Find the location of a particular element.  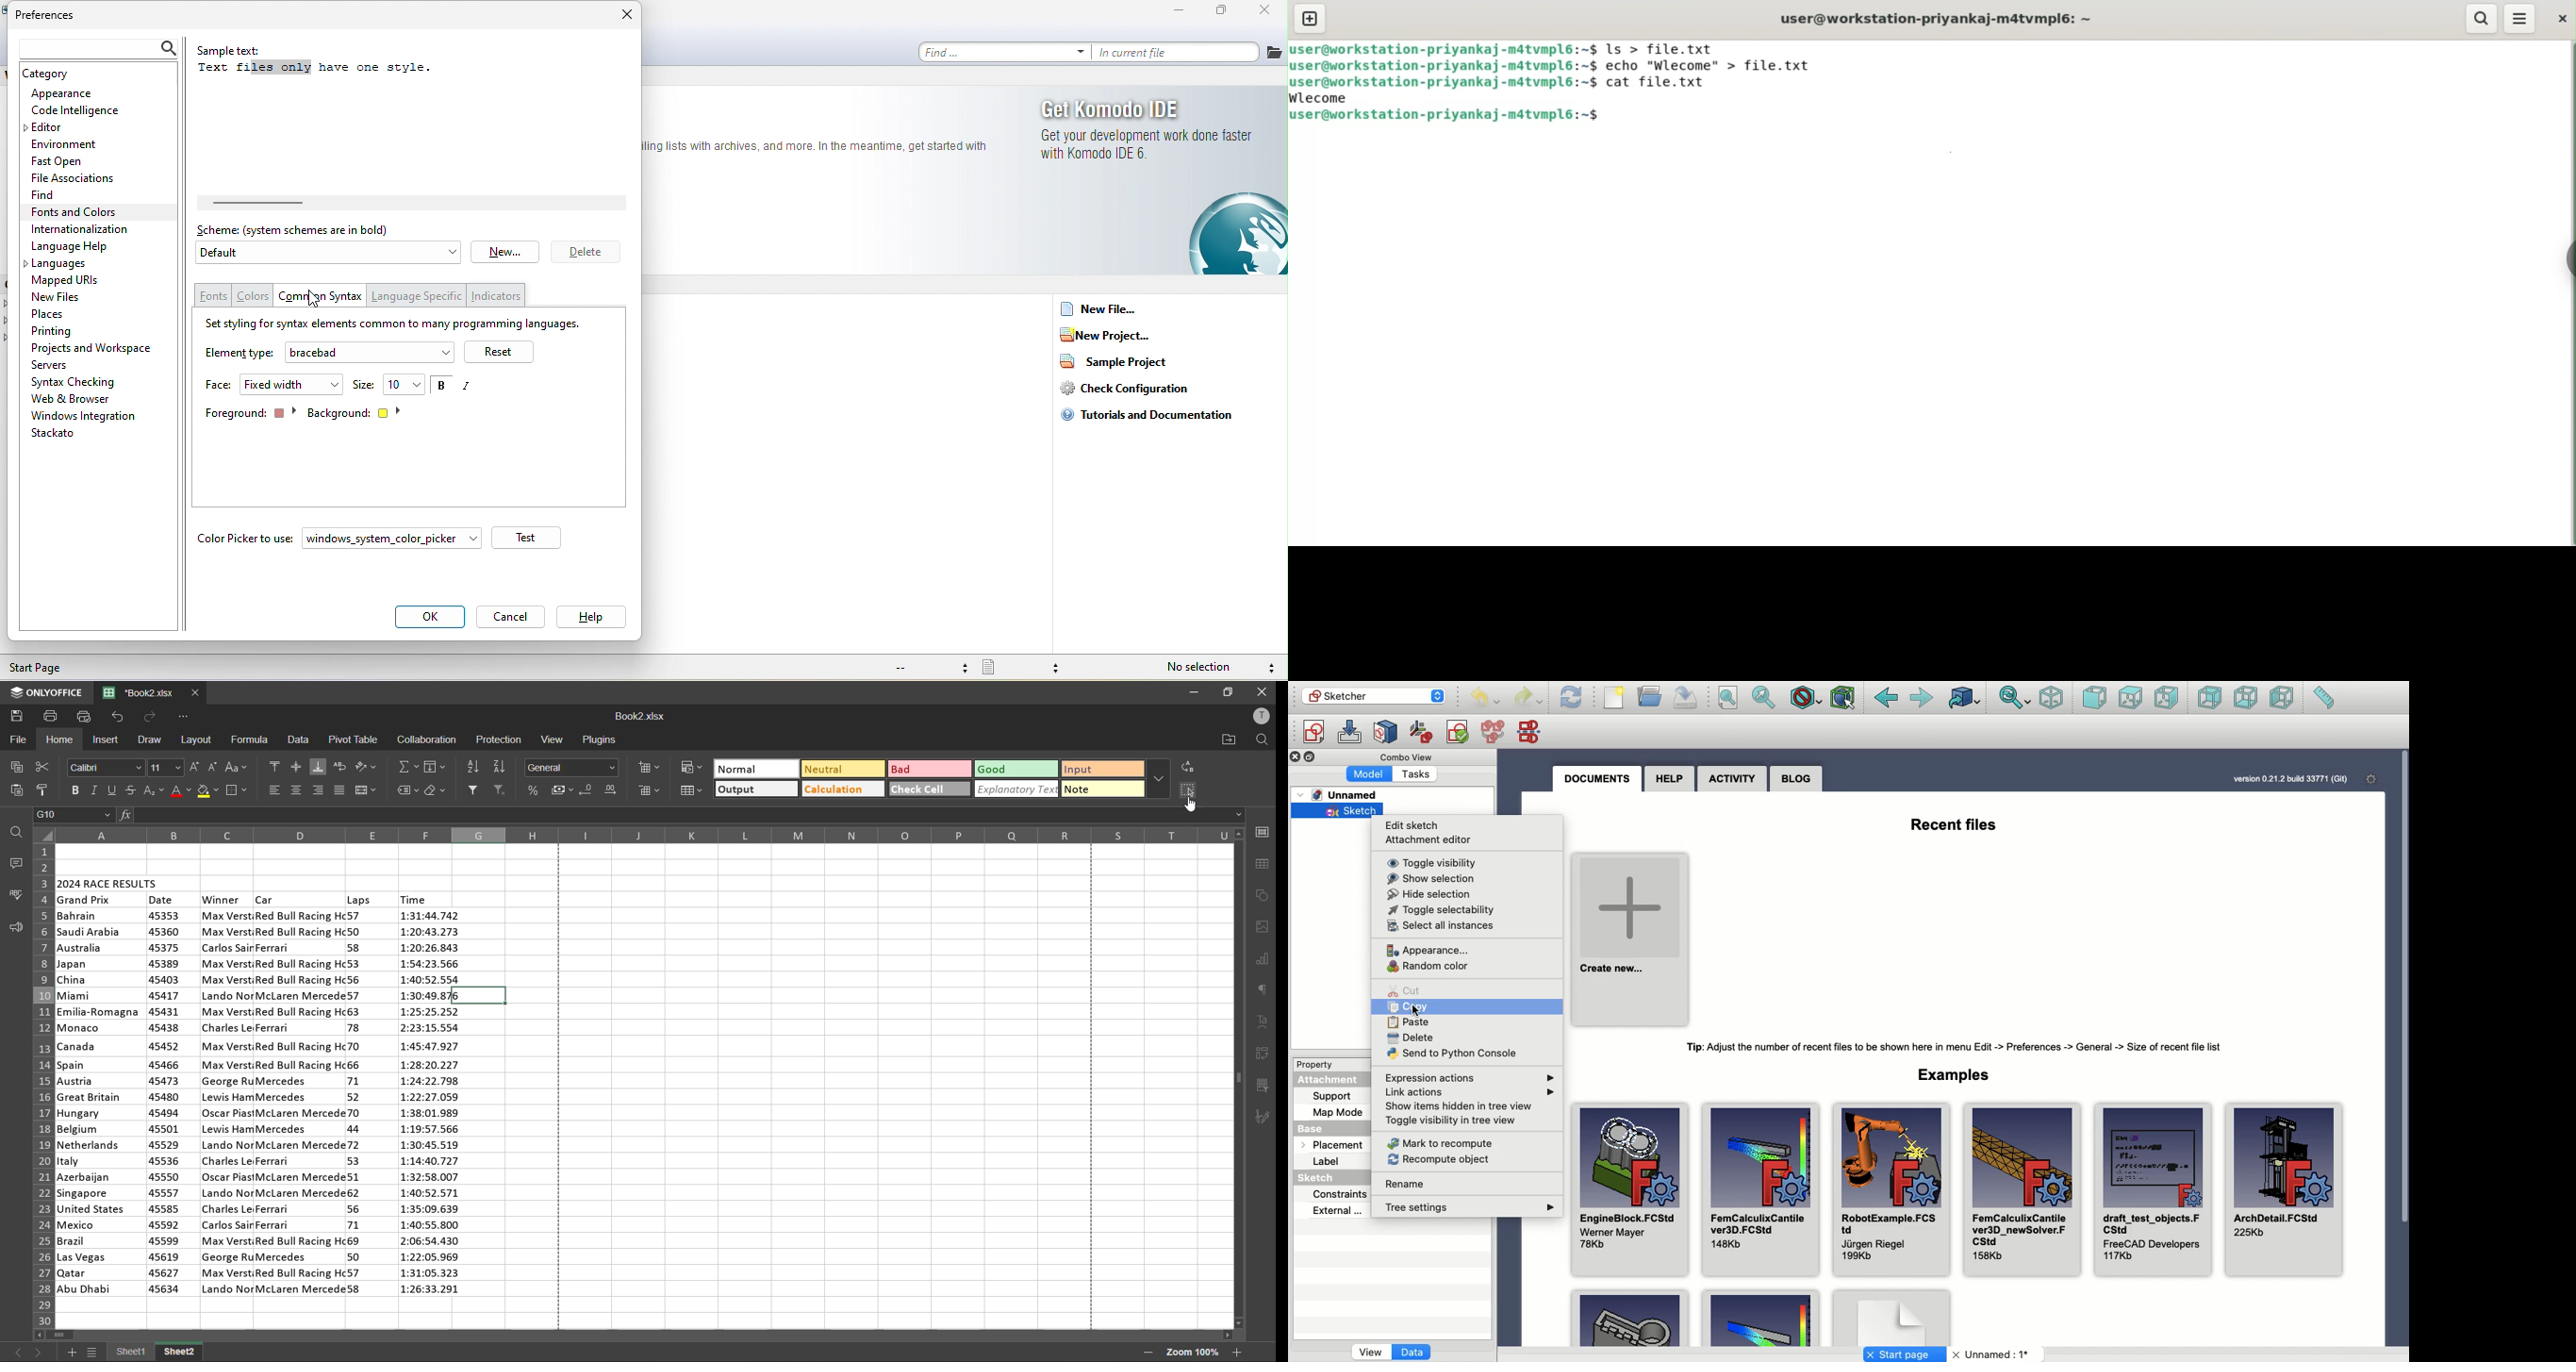

sub/superscript is located at coordinates (155, 792).